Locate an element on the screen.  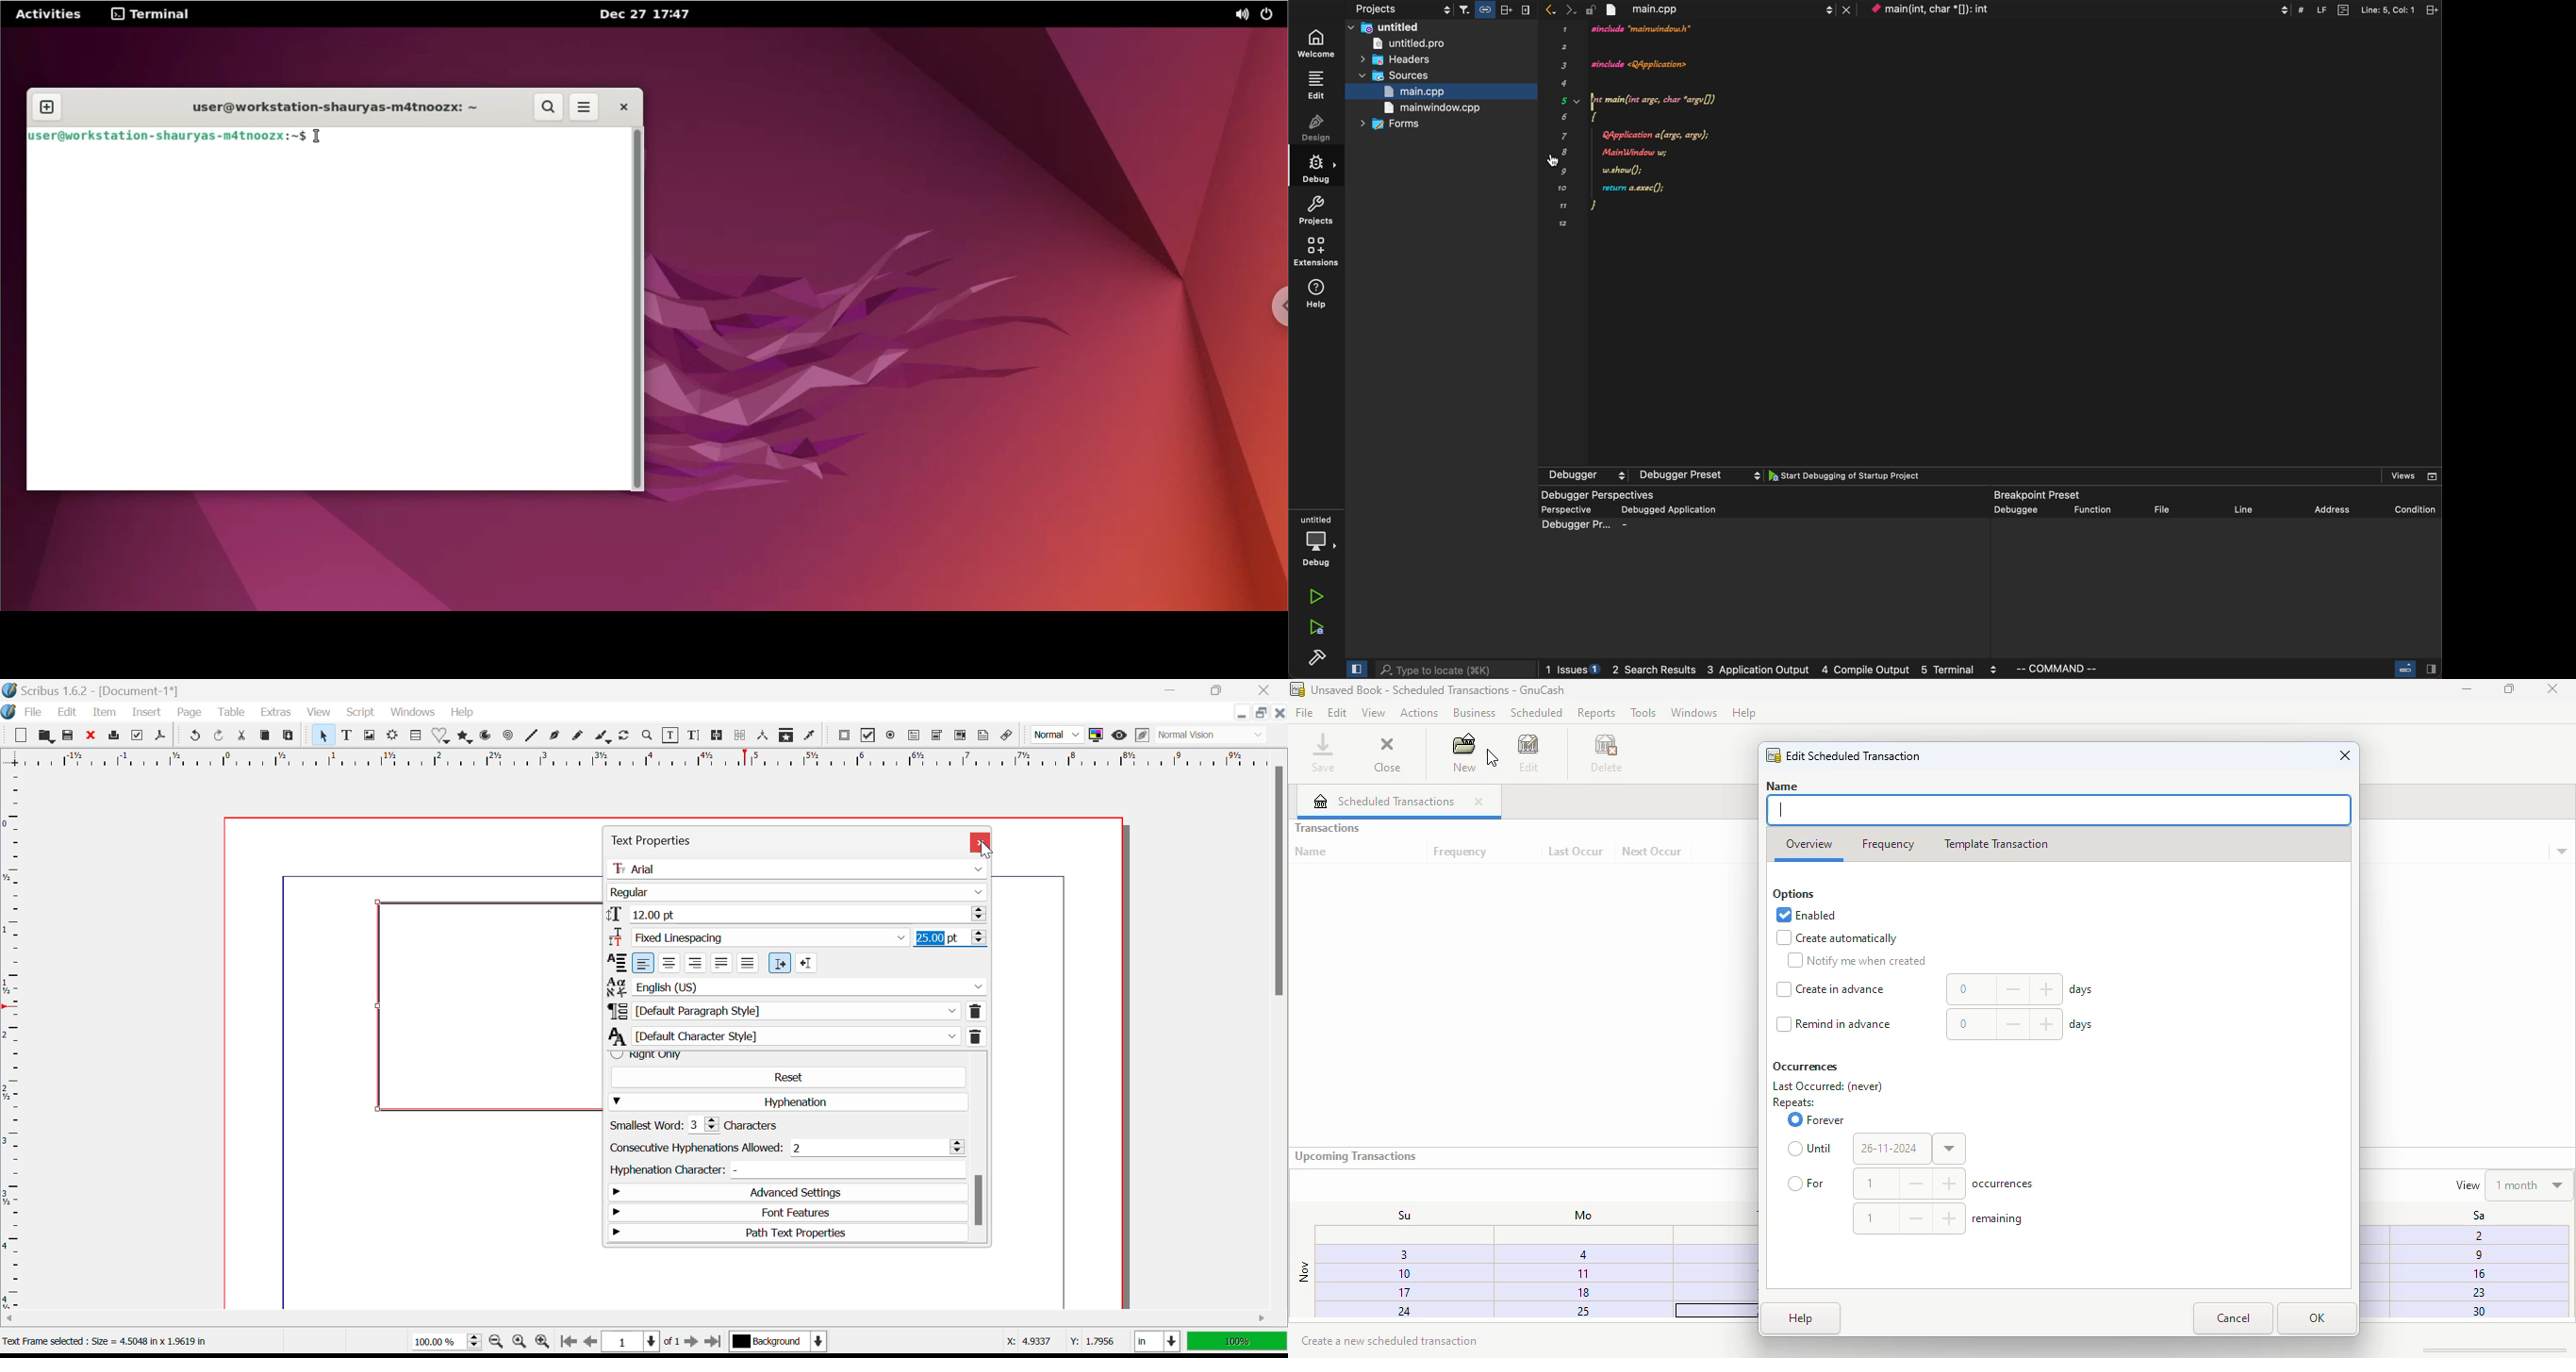
last occurred: (never) is located at coordinates (1828, 1086).